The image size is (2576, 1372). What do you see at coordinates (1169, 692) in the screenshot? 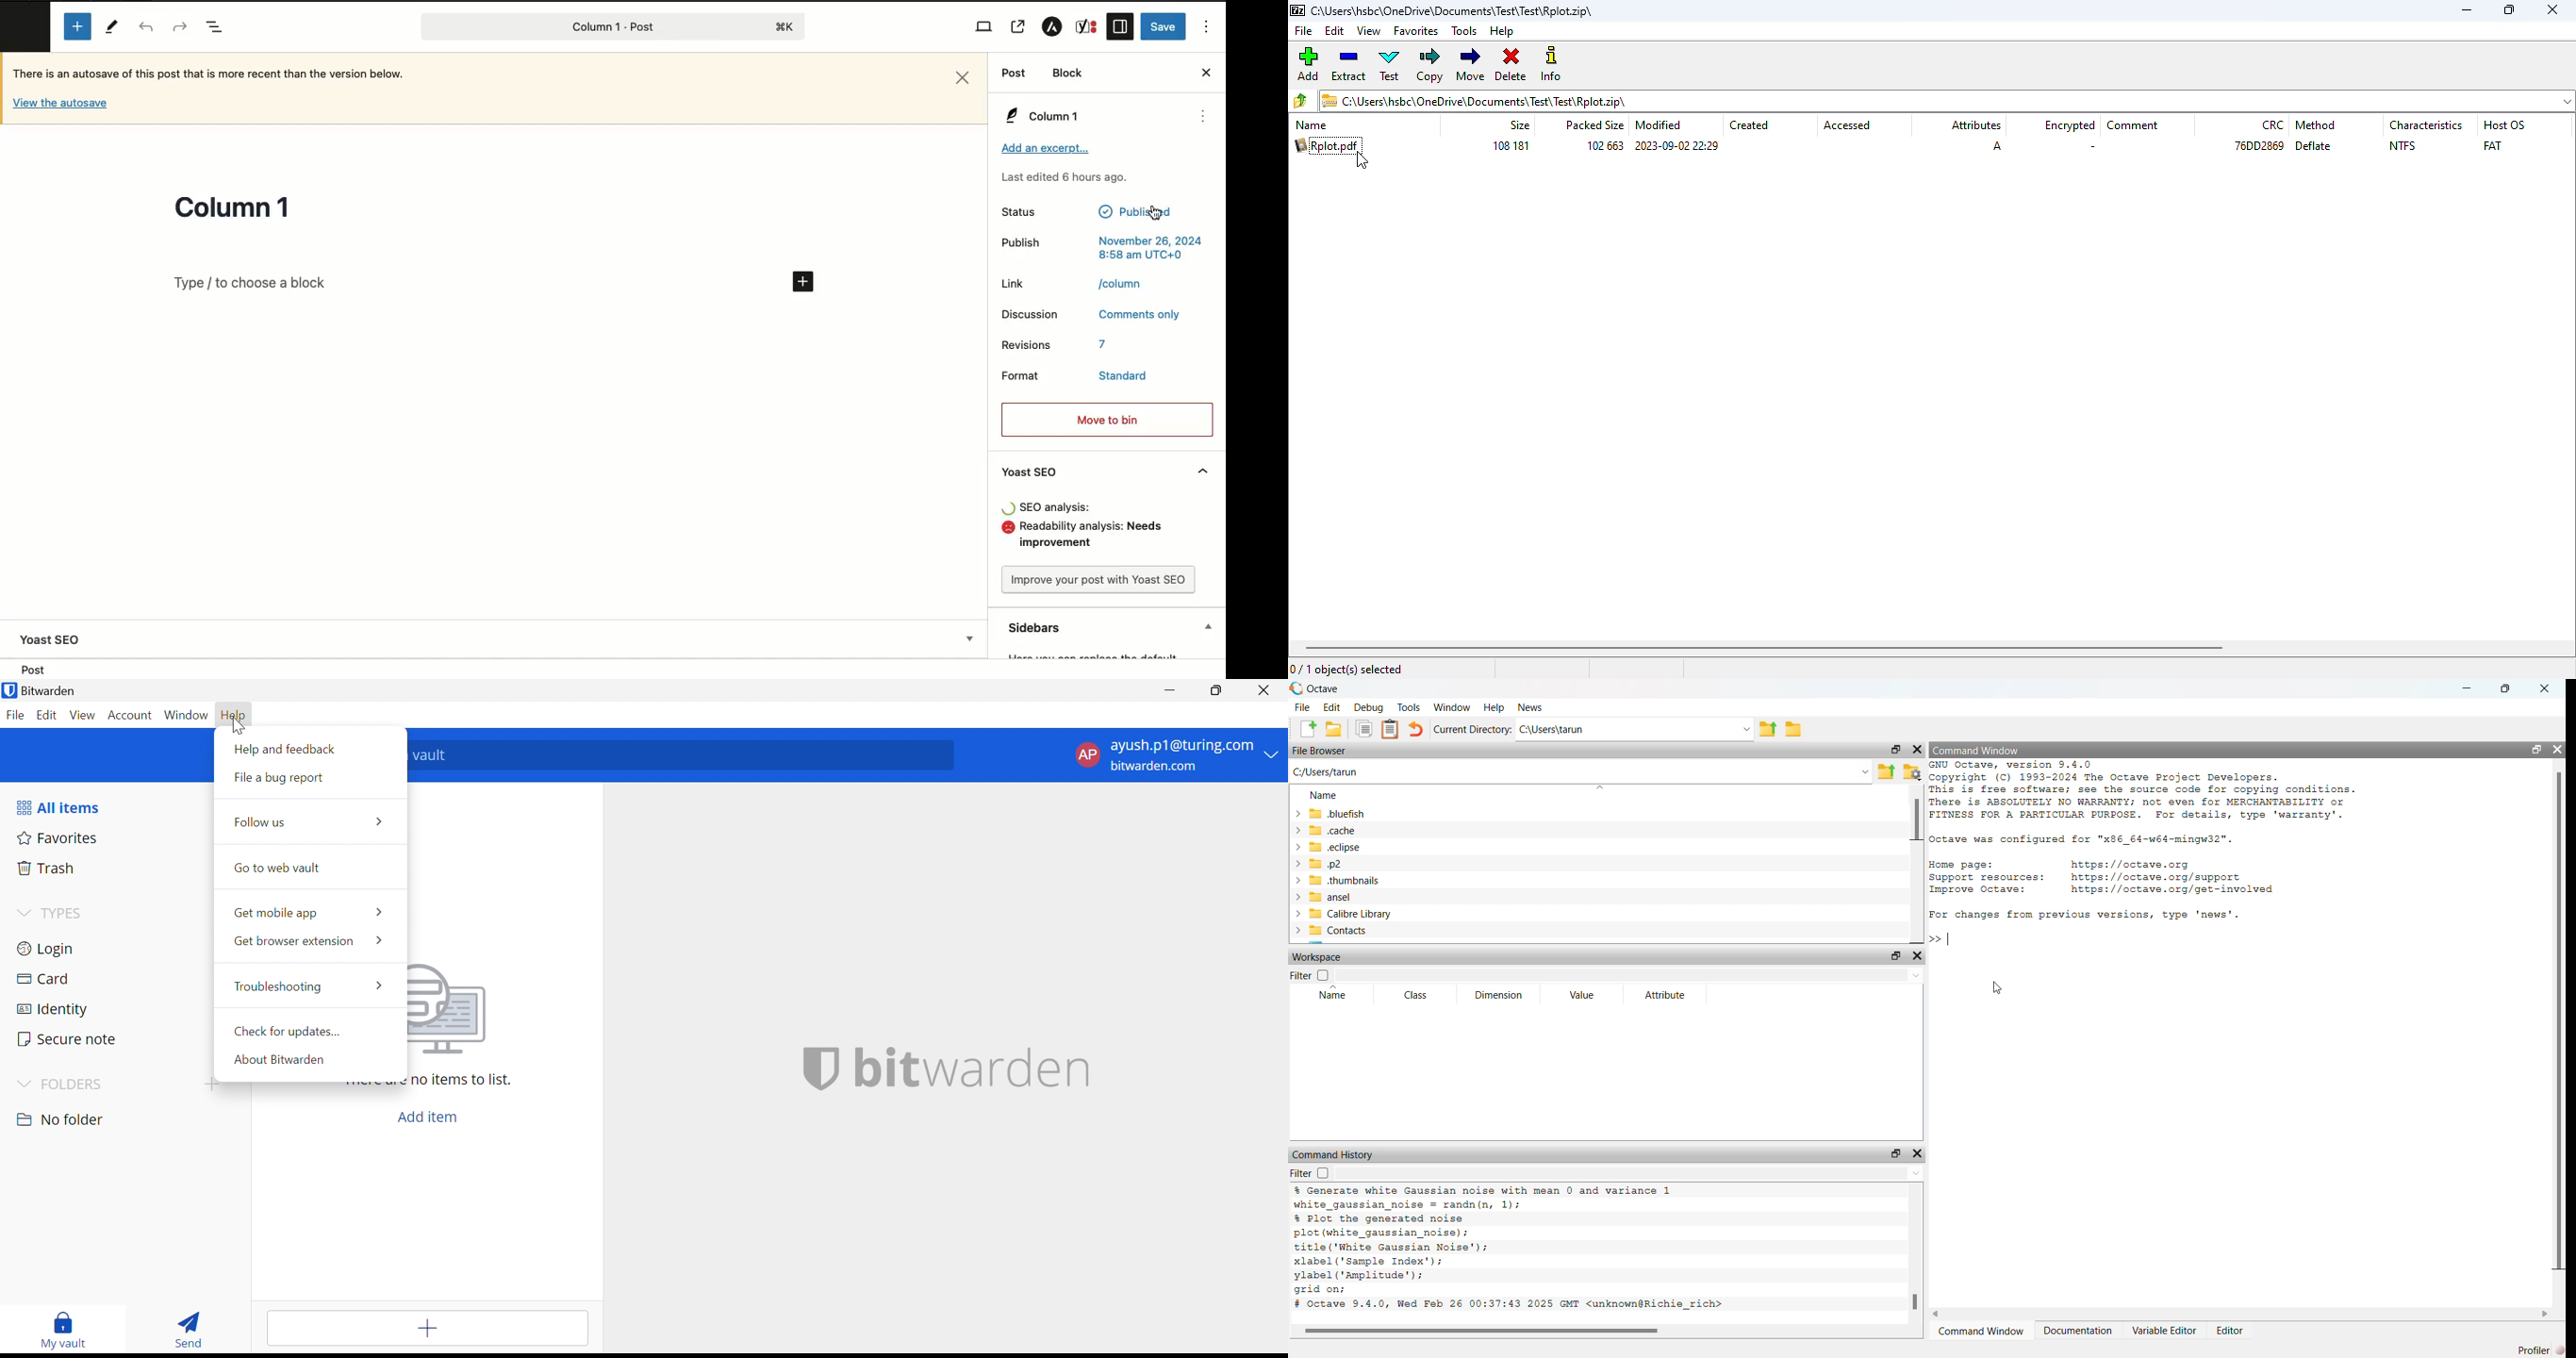
I see `Minimize` at bounding box center [1169, 692].